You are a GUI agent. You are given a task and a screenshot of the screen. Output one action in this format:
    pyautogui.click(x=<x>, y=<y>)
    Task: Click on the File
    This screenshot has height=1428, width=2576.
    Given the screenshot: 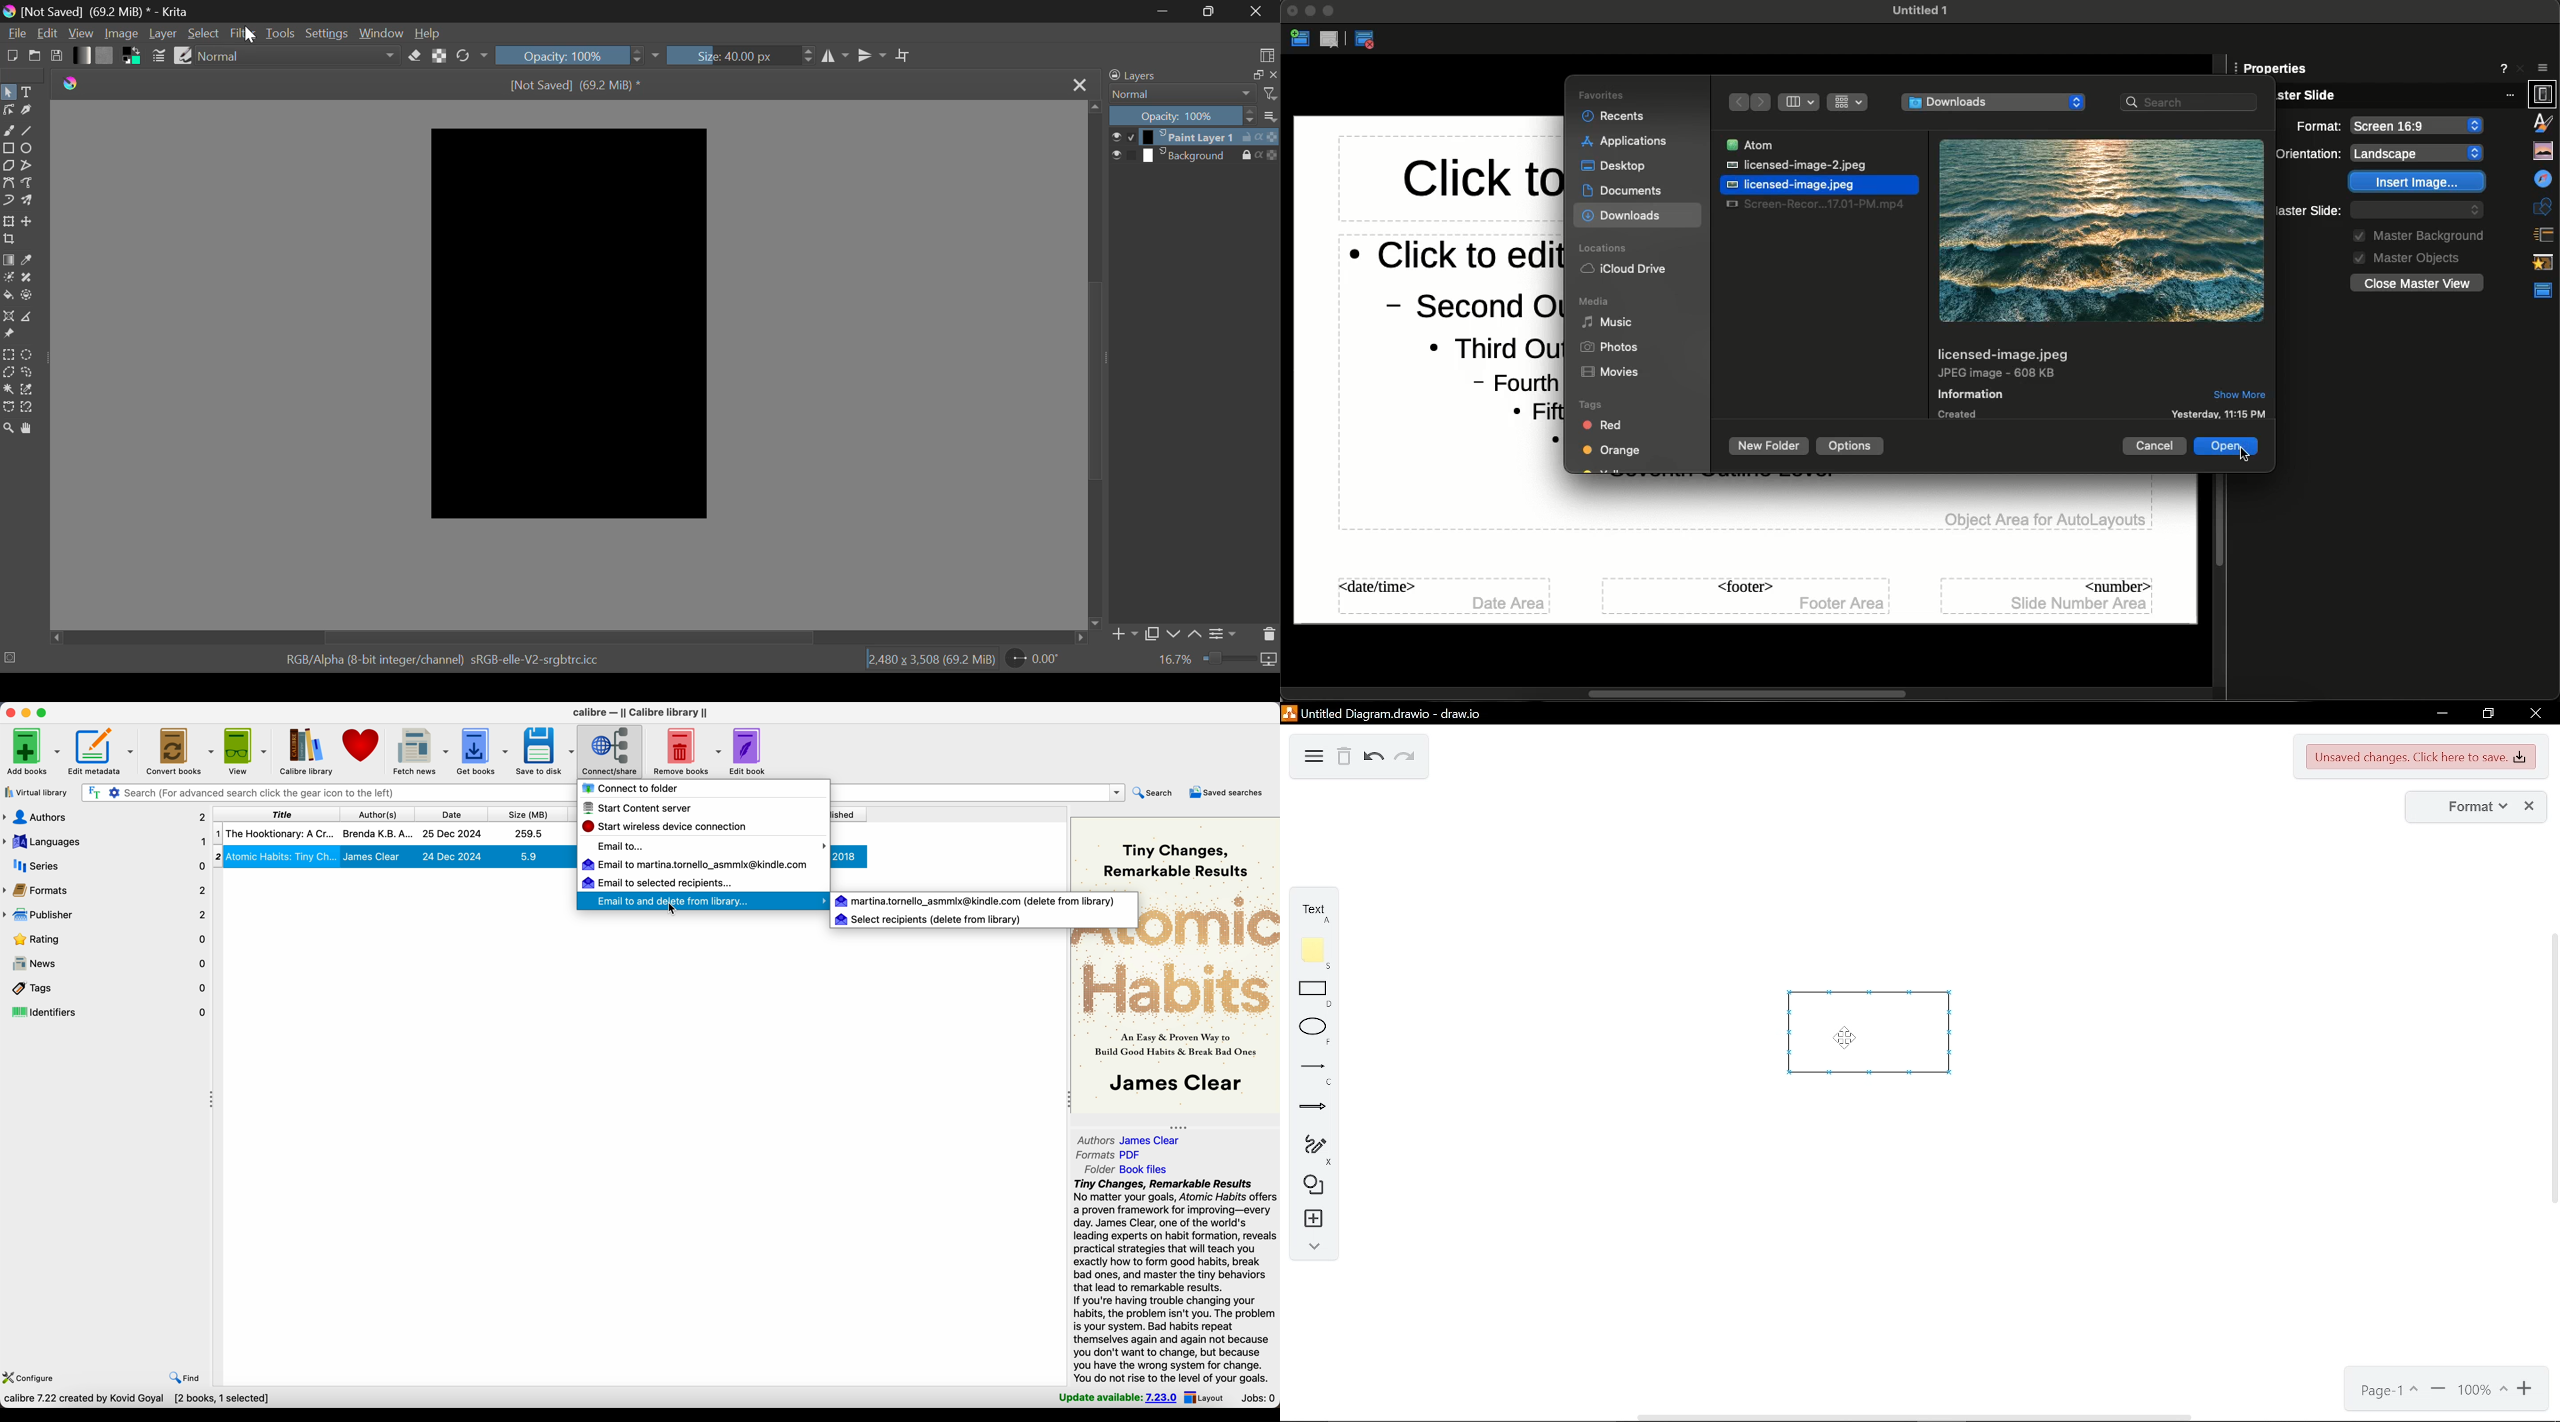 What is the action you would take?
    pyautogui.click(x=1790, y=184)
    